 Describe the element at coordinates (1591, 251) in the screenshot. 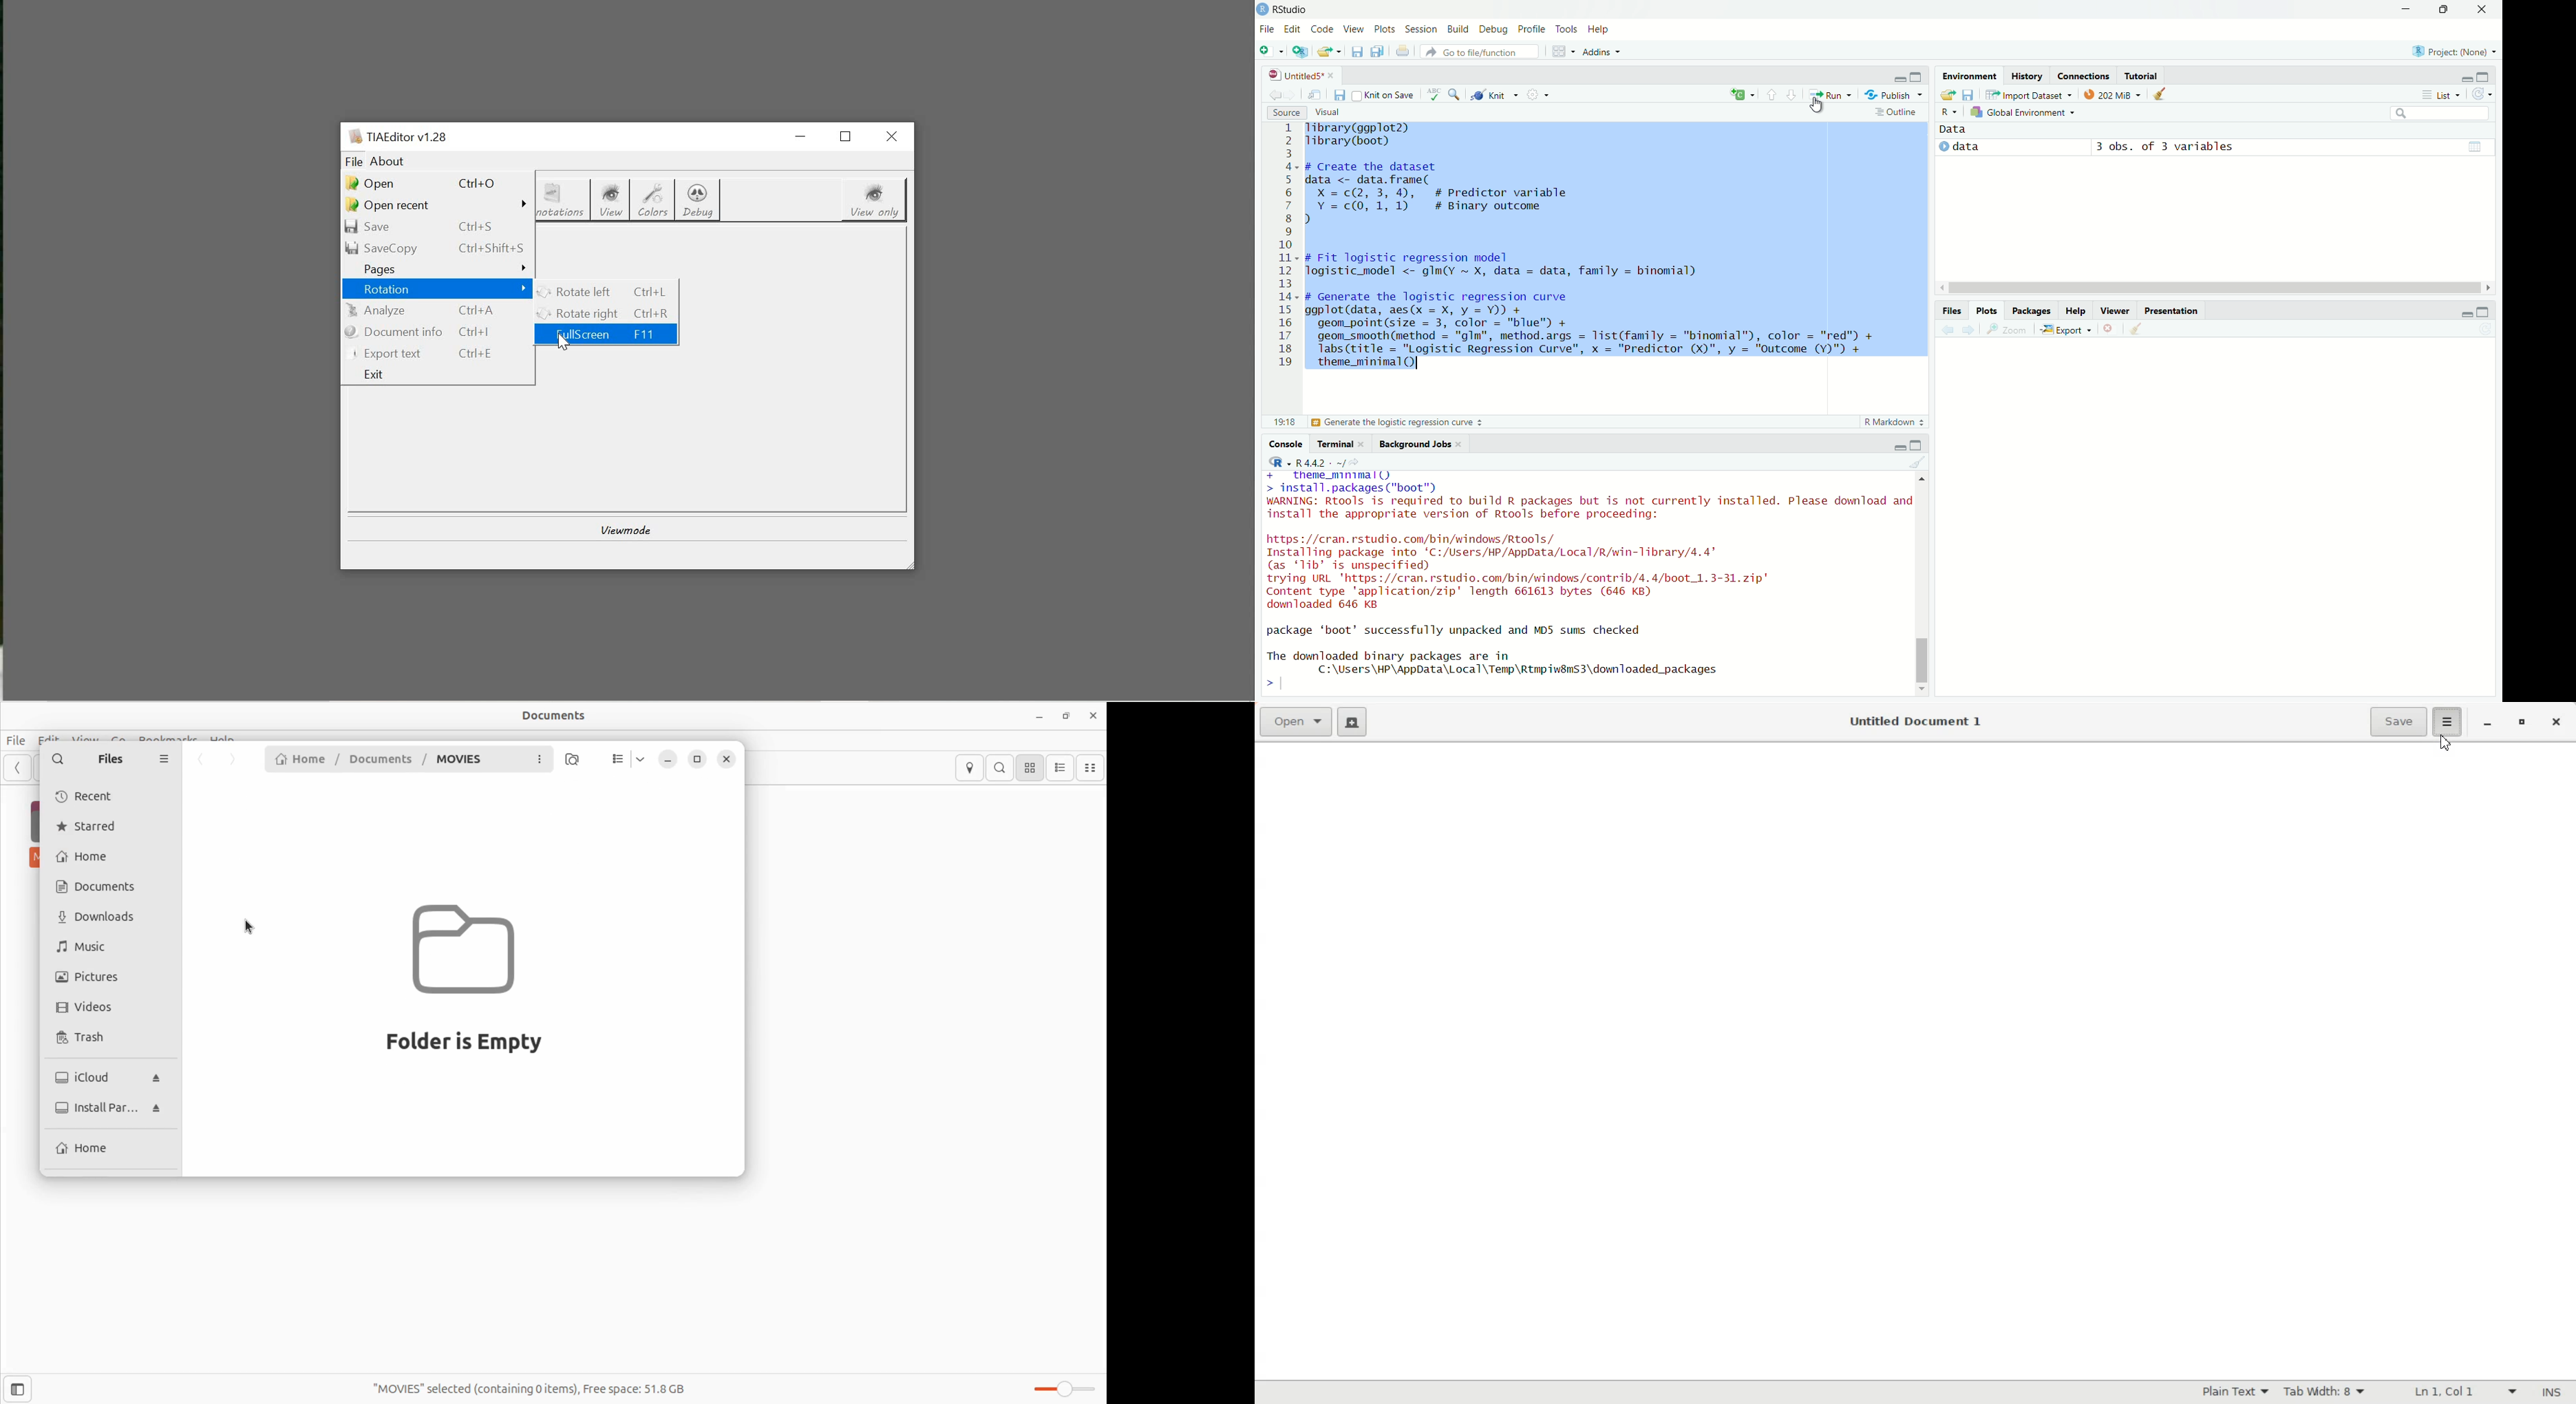

I see `Tlibrary(ggplot2)

library (boot)

# Create the dataset

data <- data.frame(
X =c(2, 3, 4), # Predictor variable
Y =c(, 1, 1) # Binary outcome

J

# Fit logistic regression model

Togistic_model <- gIm(Y ~ X, data = data, family = binomial) I

# Generate the logistic regression curve

ggplot(data, aes(x = X, y = Y)) +
geom_point(size = 3, color = "blue") +
geom_smooth(method = "gm", method.args = list(family = "binomial™), color = "red") +
Tabs (title = "Logistic Regression Curve", x = "Predictor (X)", y = "outcome (Y)") +
theme_minimal()` at that location.